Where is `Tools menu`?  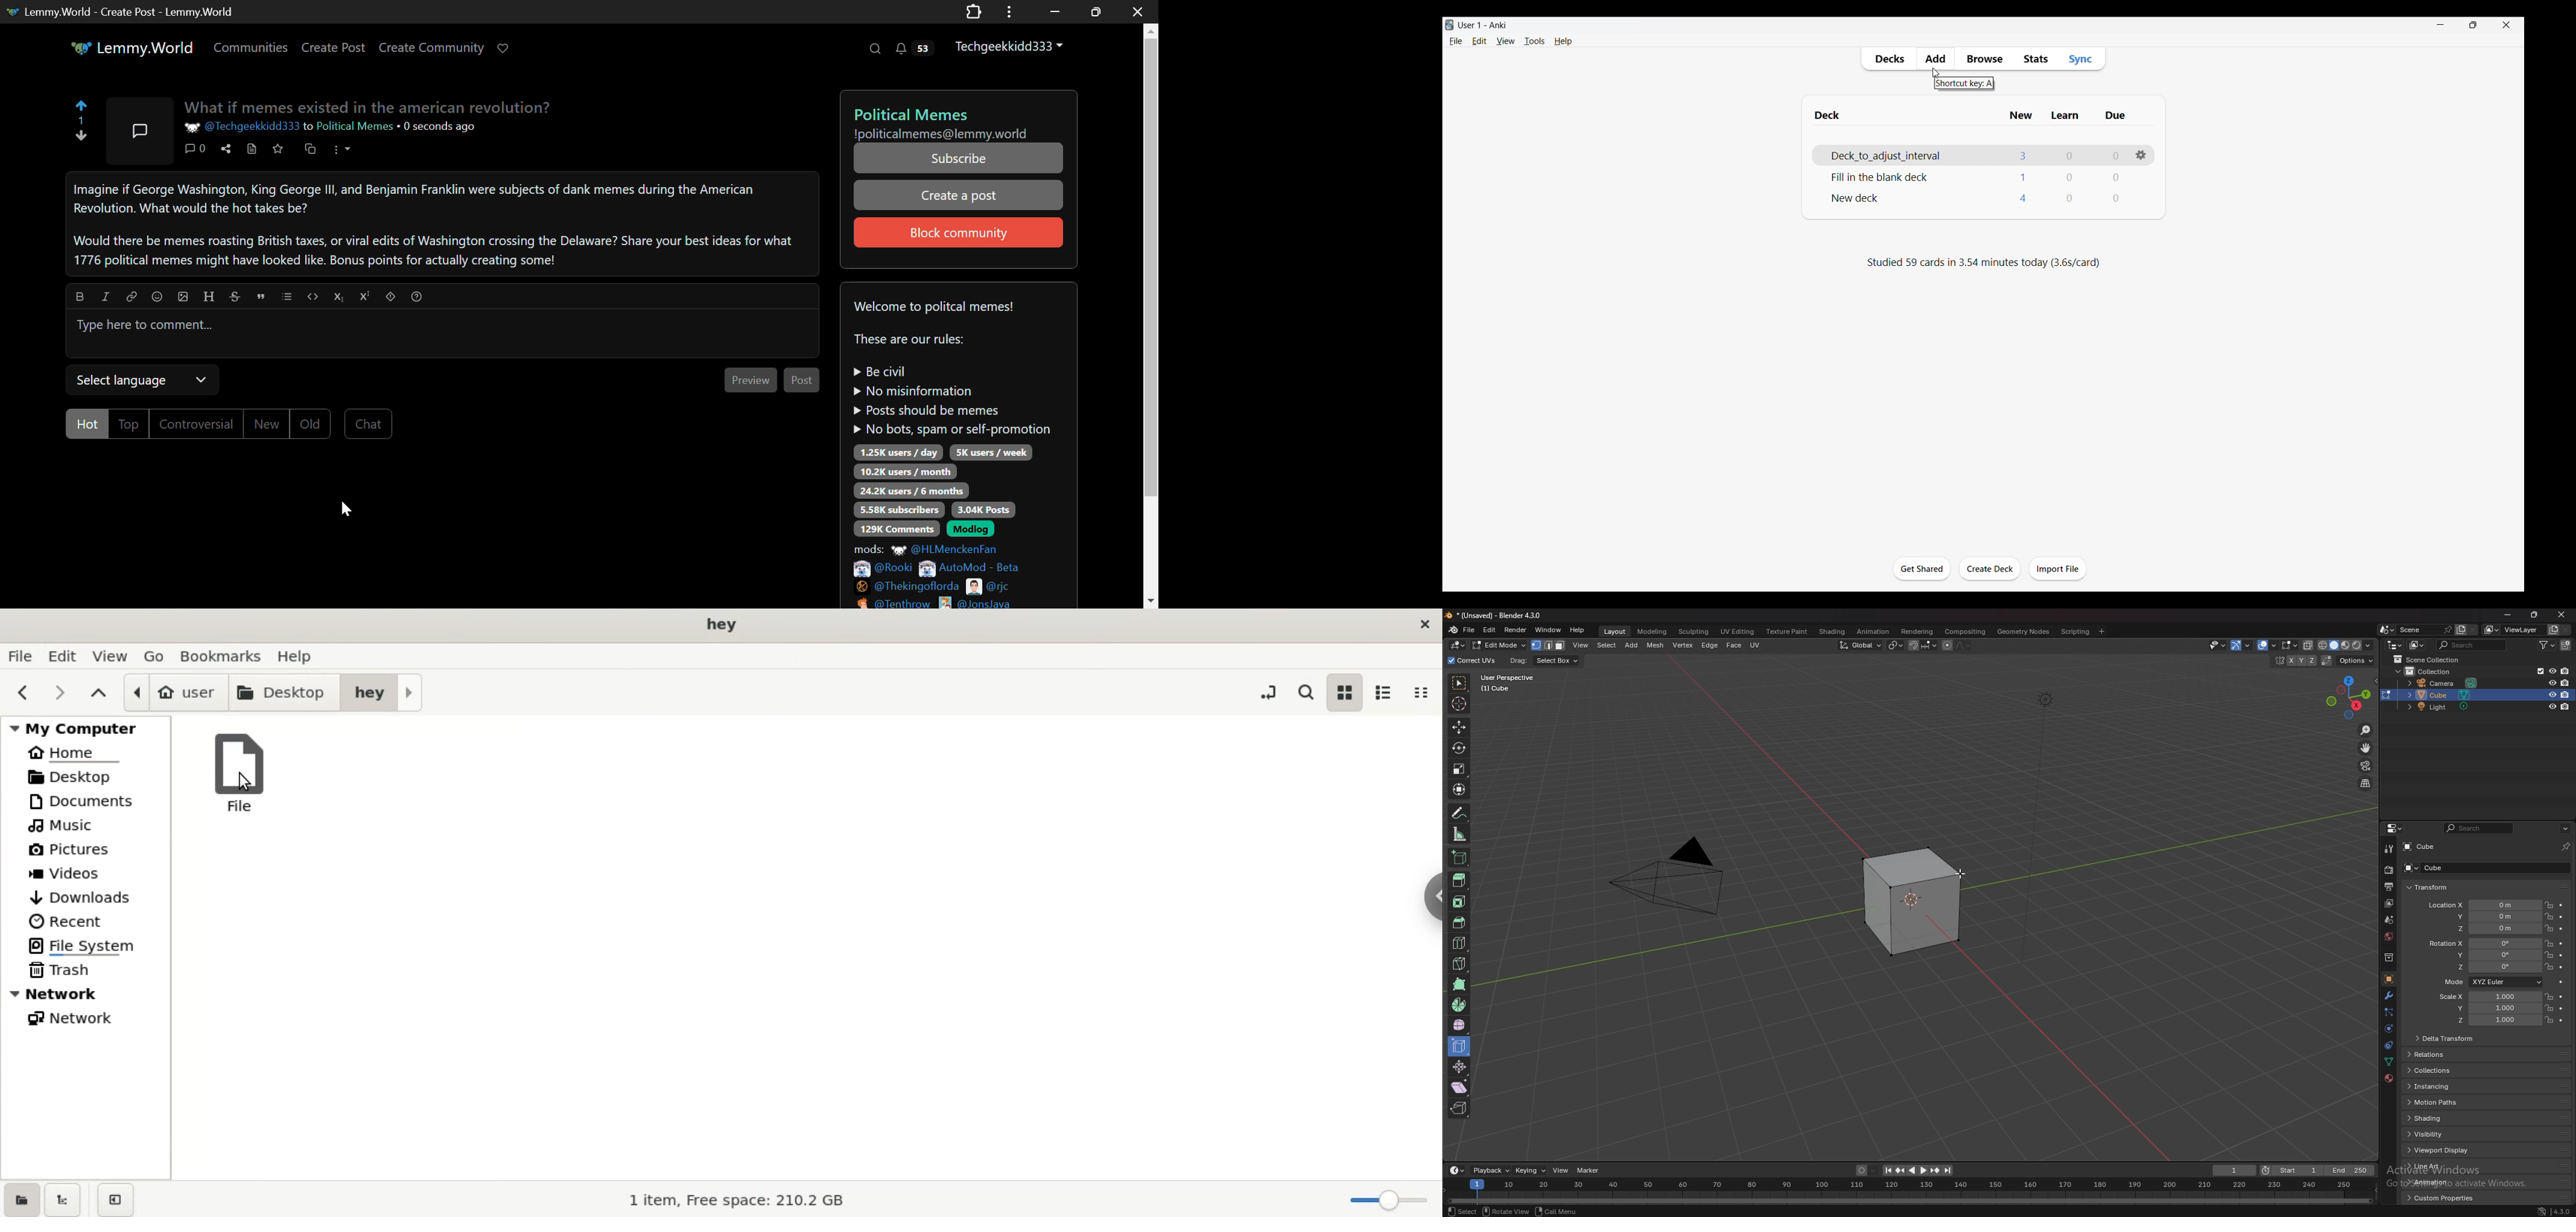
Tools menu is located at coordinates (1535, 41).